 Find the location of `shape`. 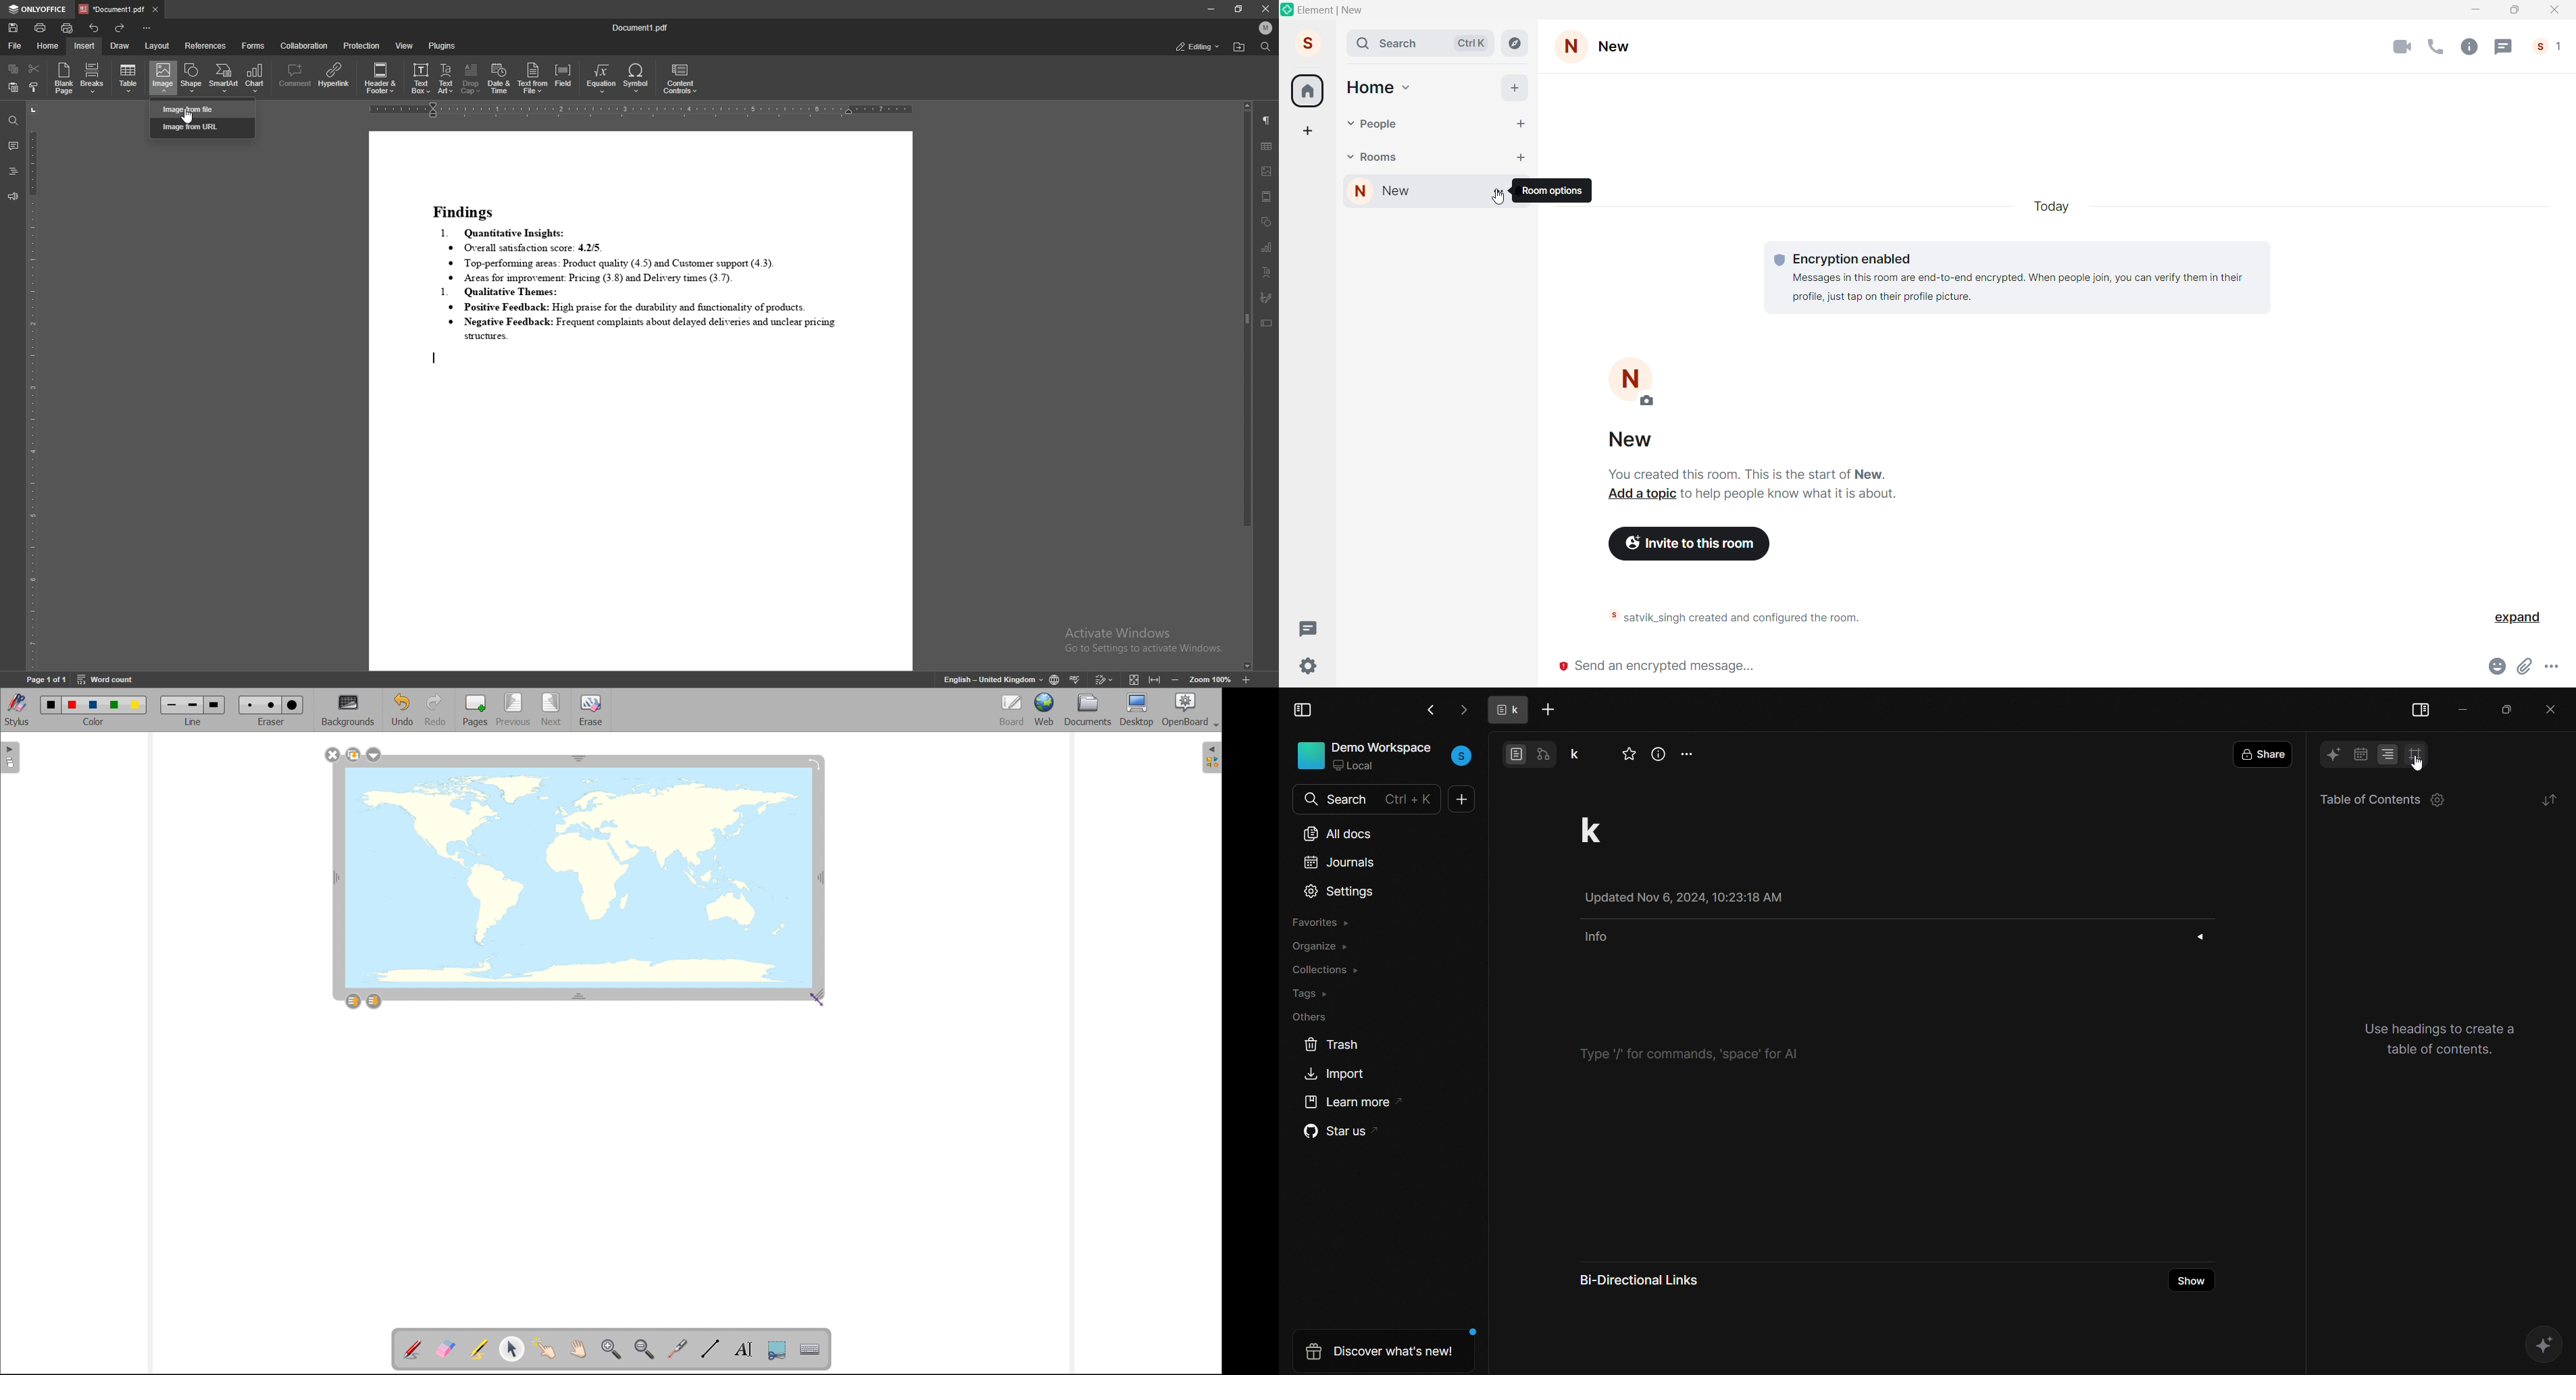

shape is located at coordinates (192, 74).